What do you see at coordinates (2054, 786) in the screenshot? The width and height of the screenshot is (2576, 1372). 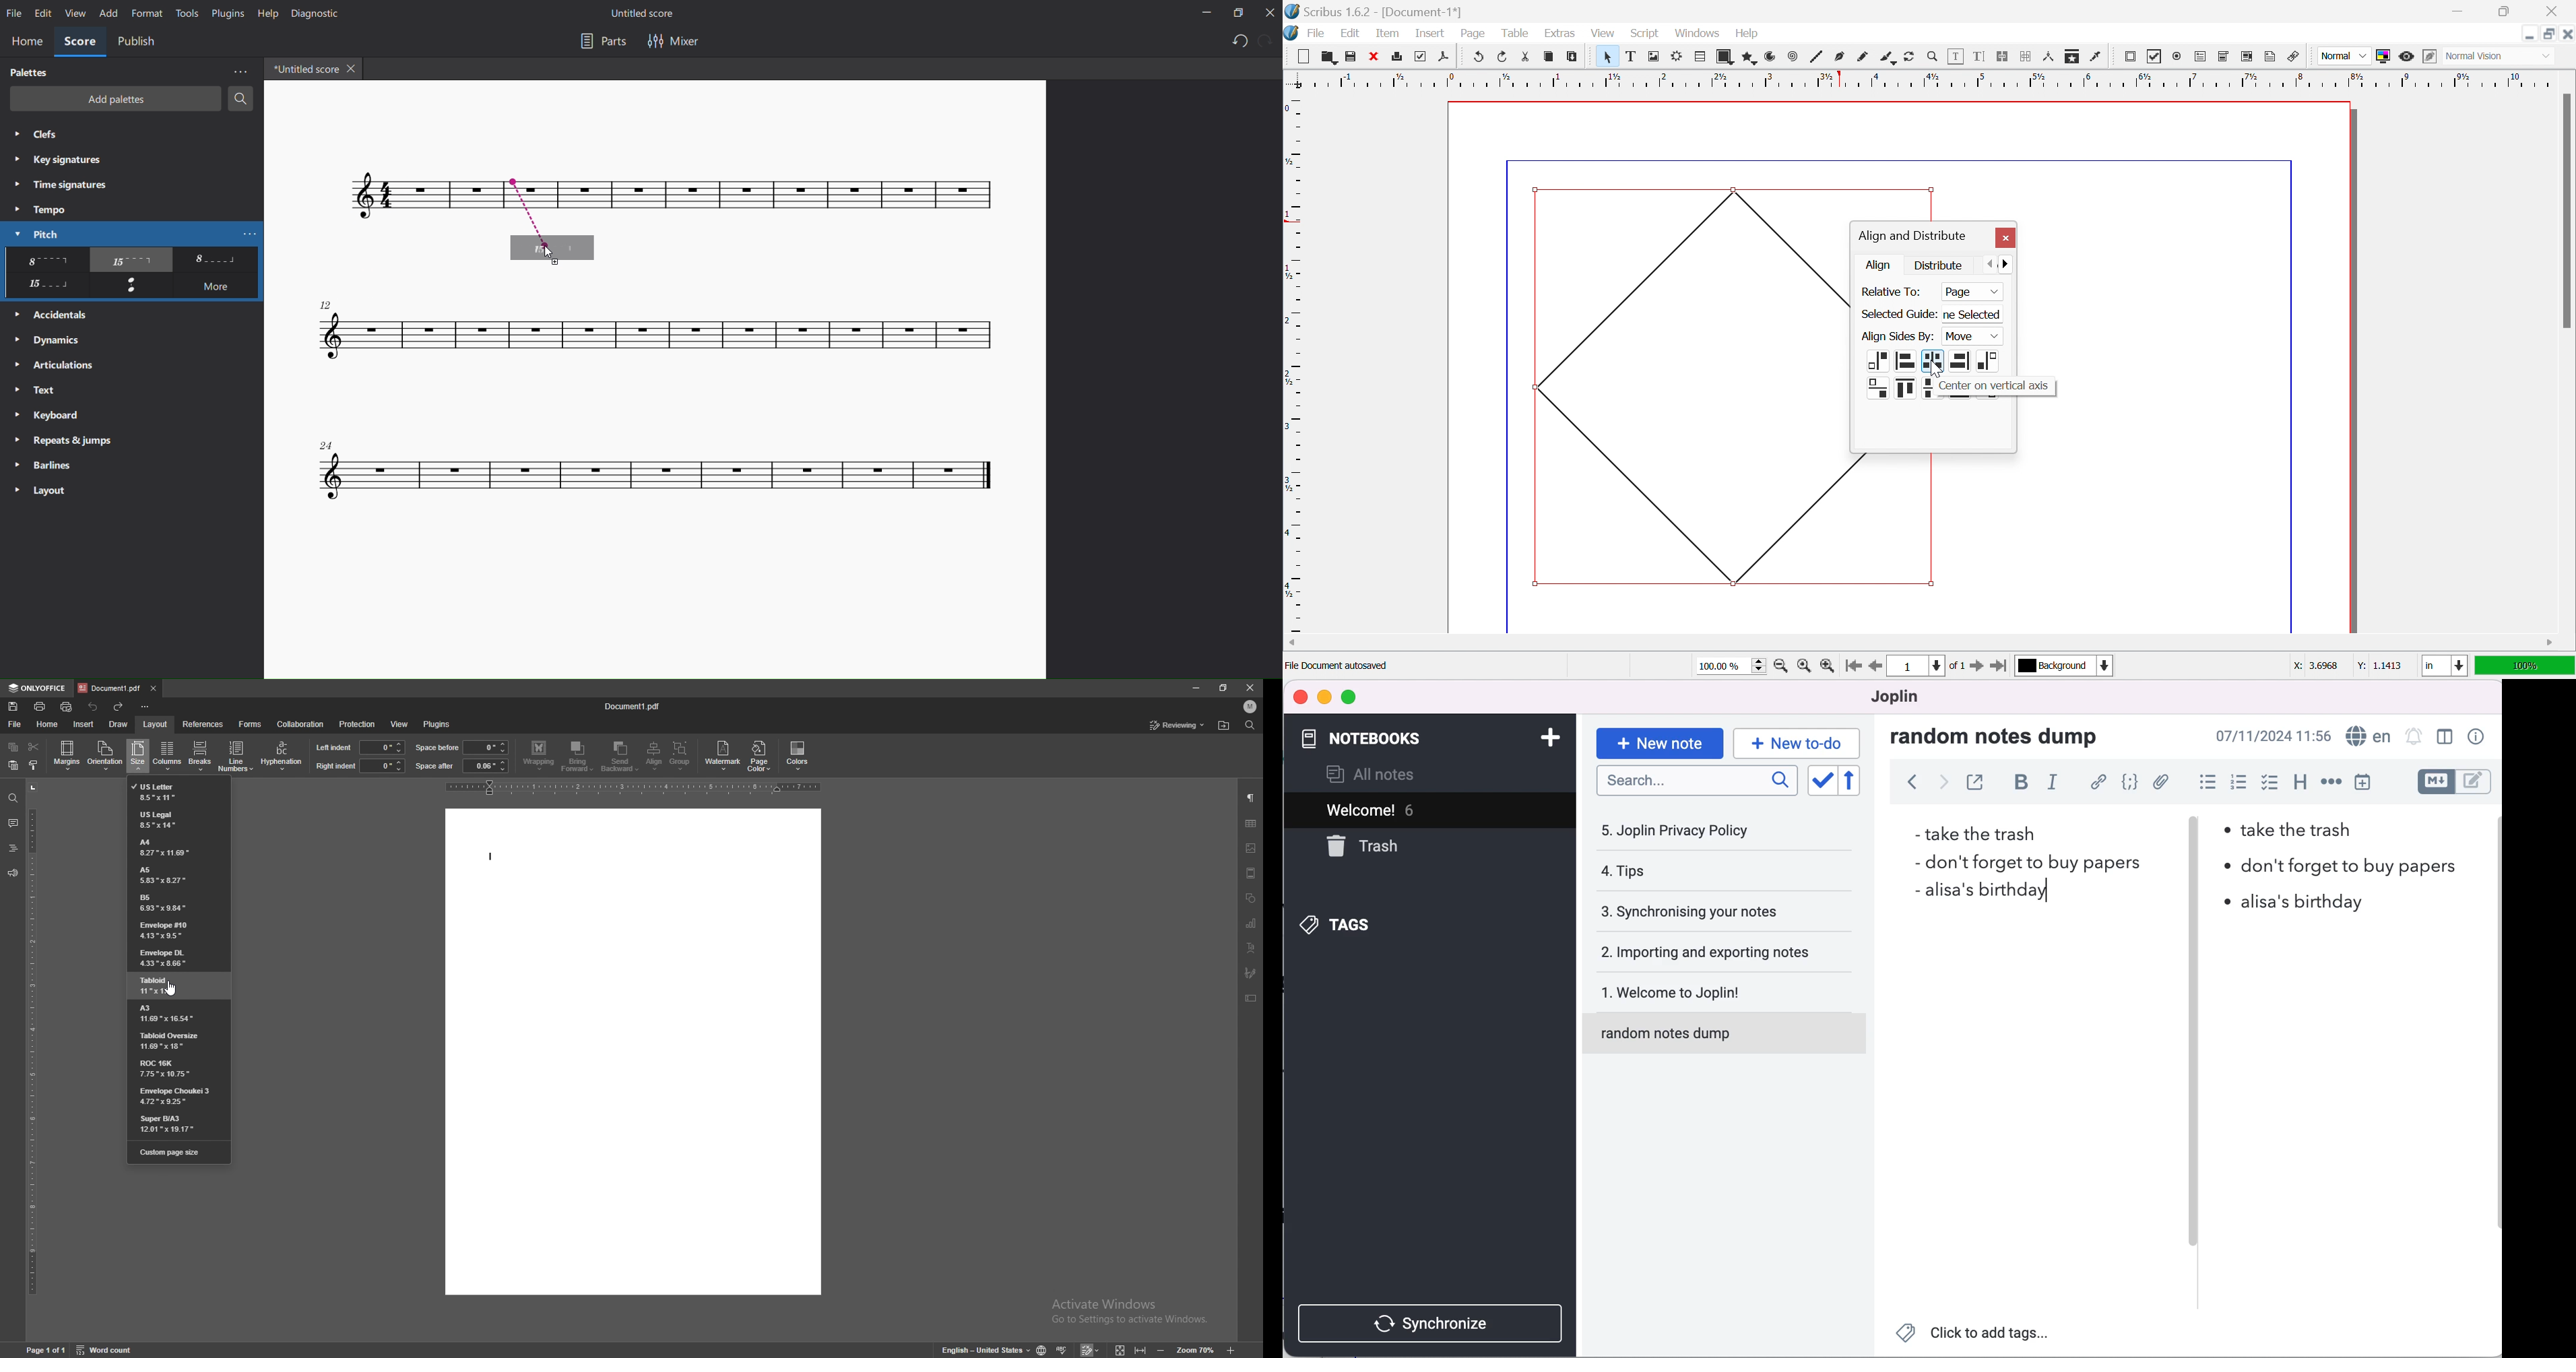 I see `italic` at bounding box center [2054, 786].